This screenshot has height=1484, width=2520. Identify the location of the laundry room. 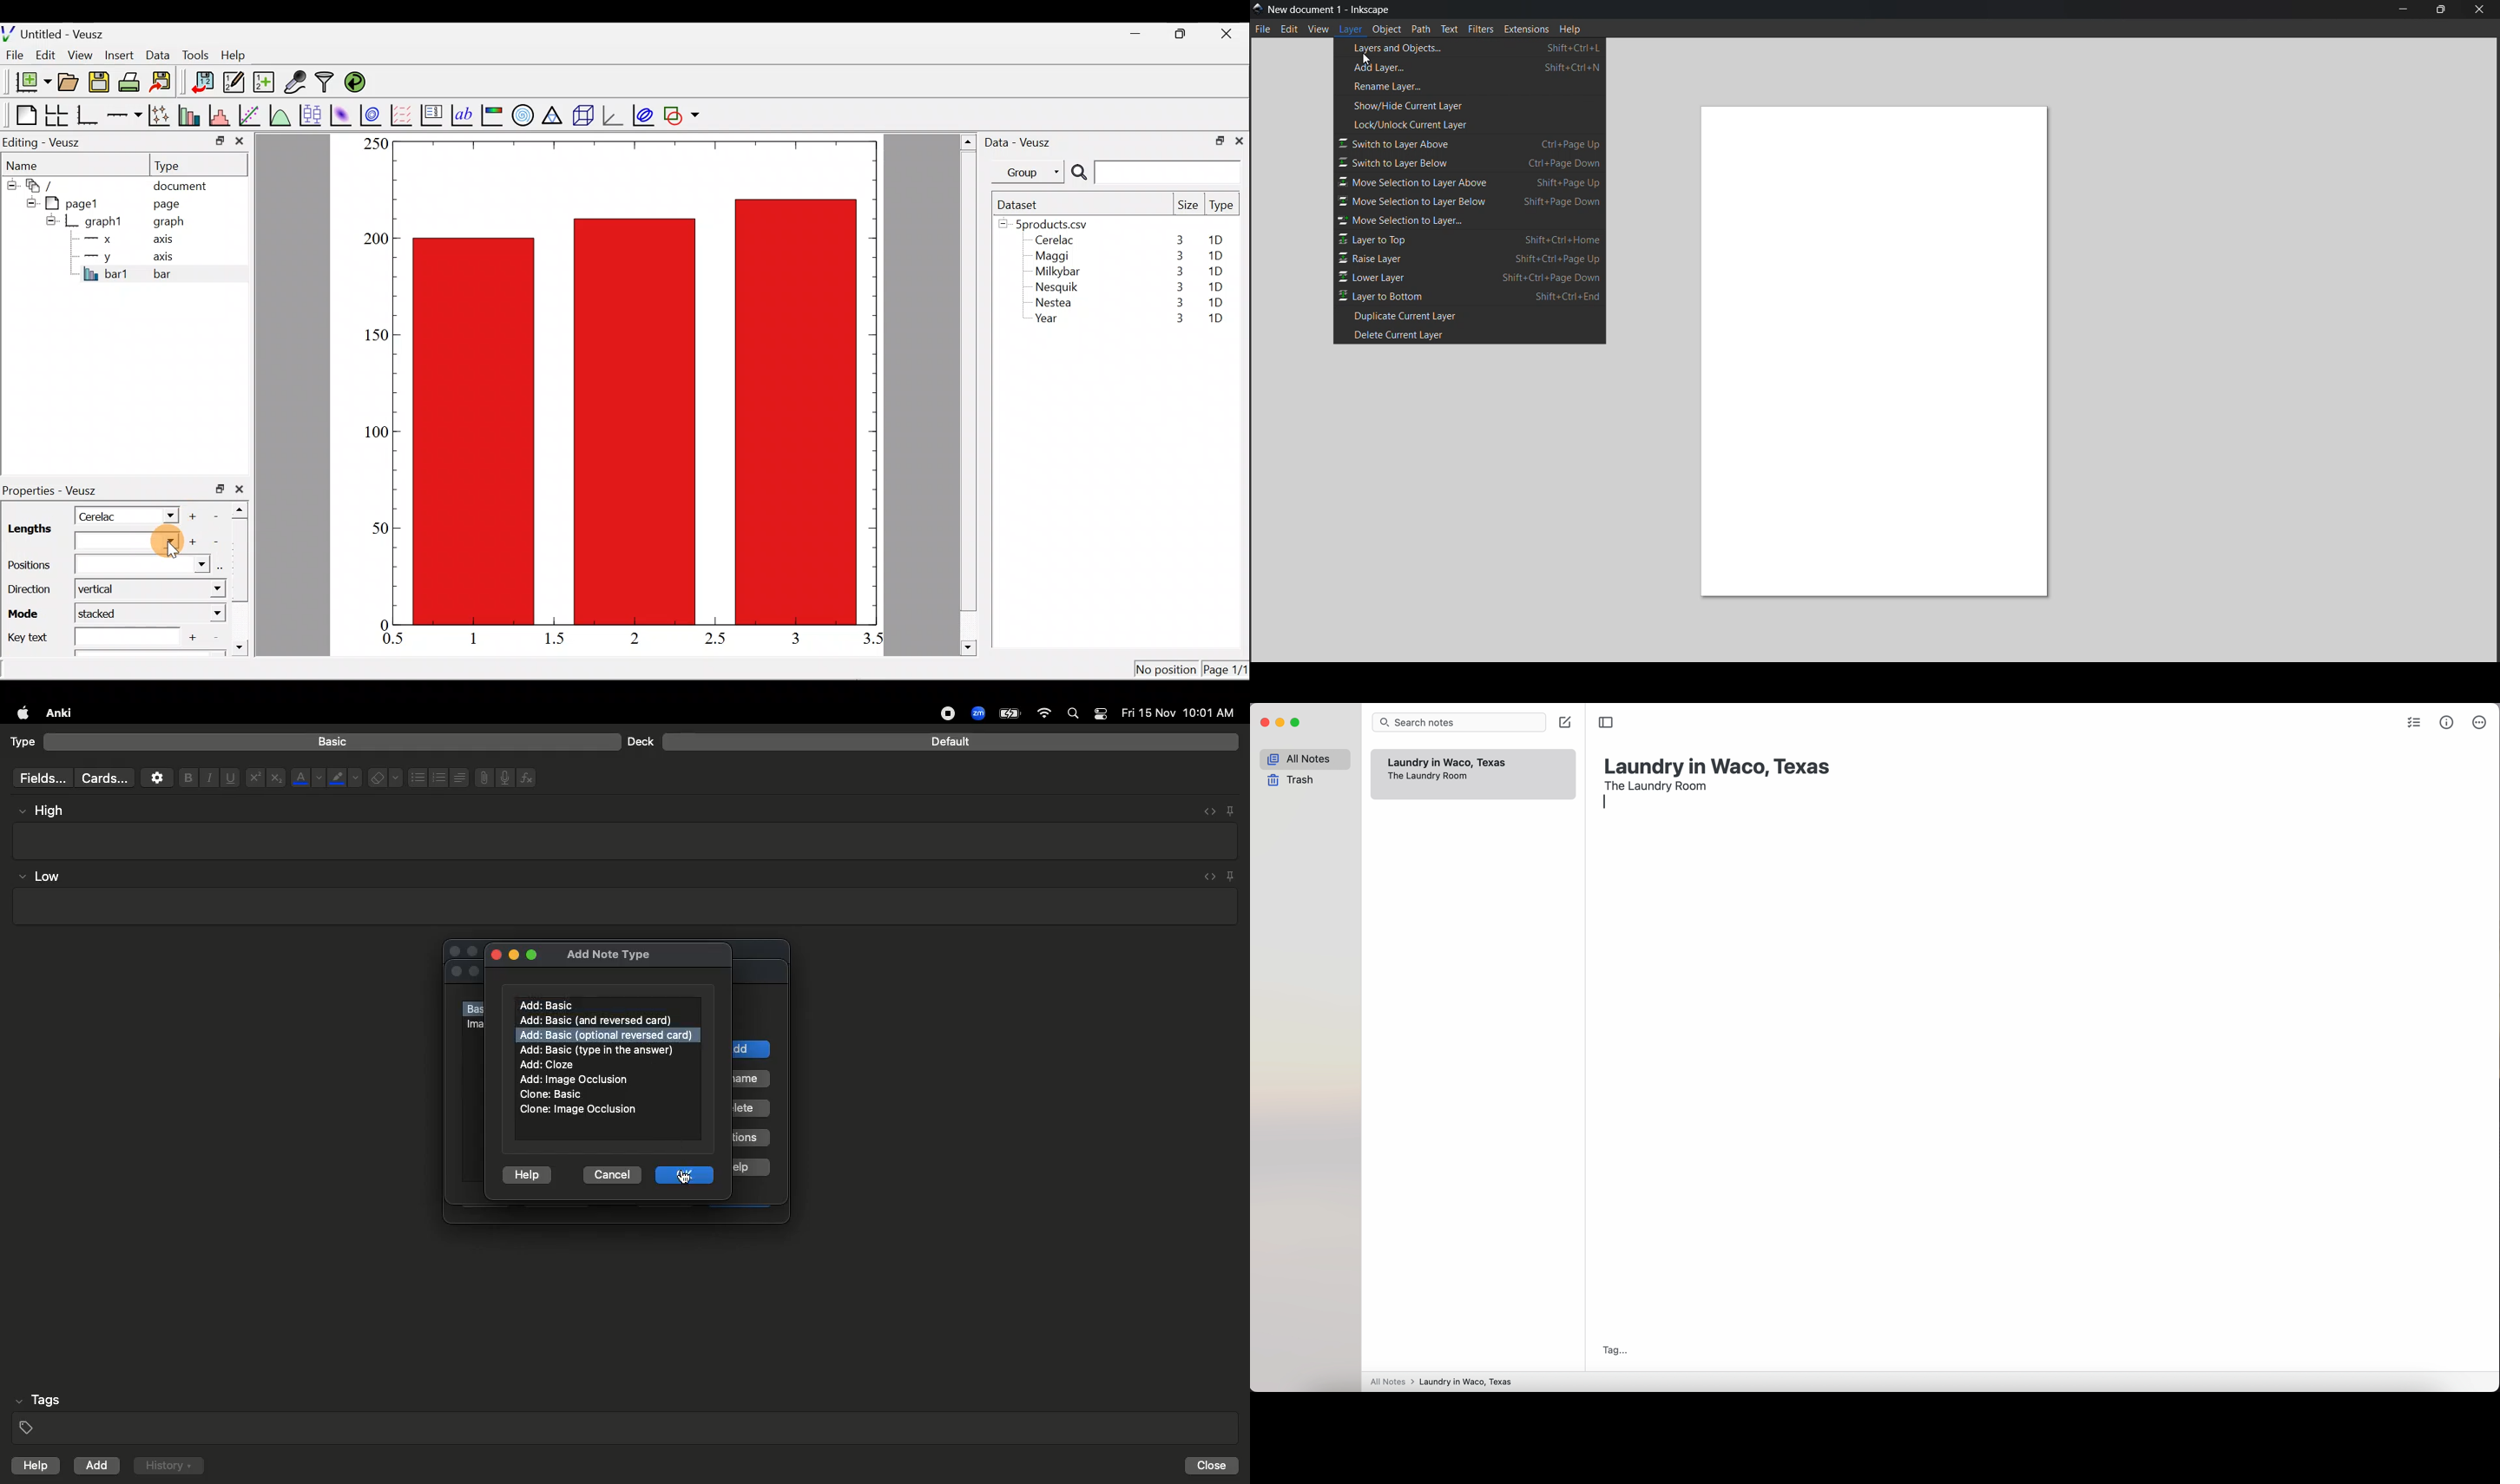
(1657, 784).